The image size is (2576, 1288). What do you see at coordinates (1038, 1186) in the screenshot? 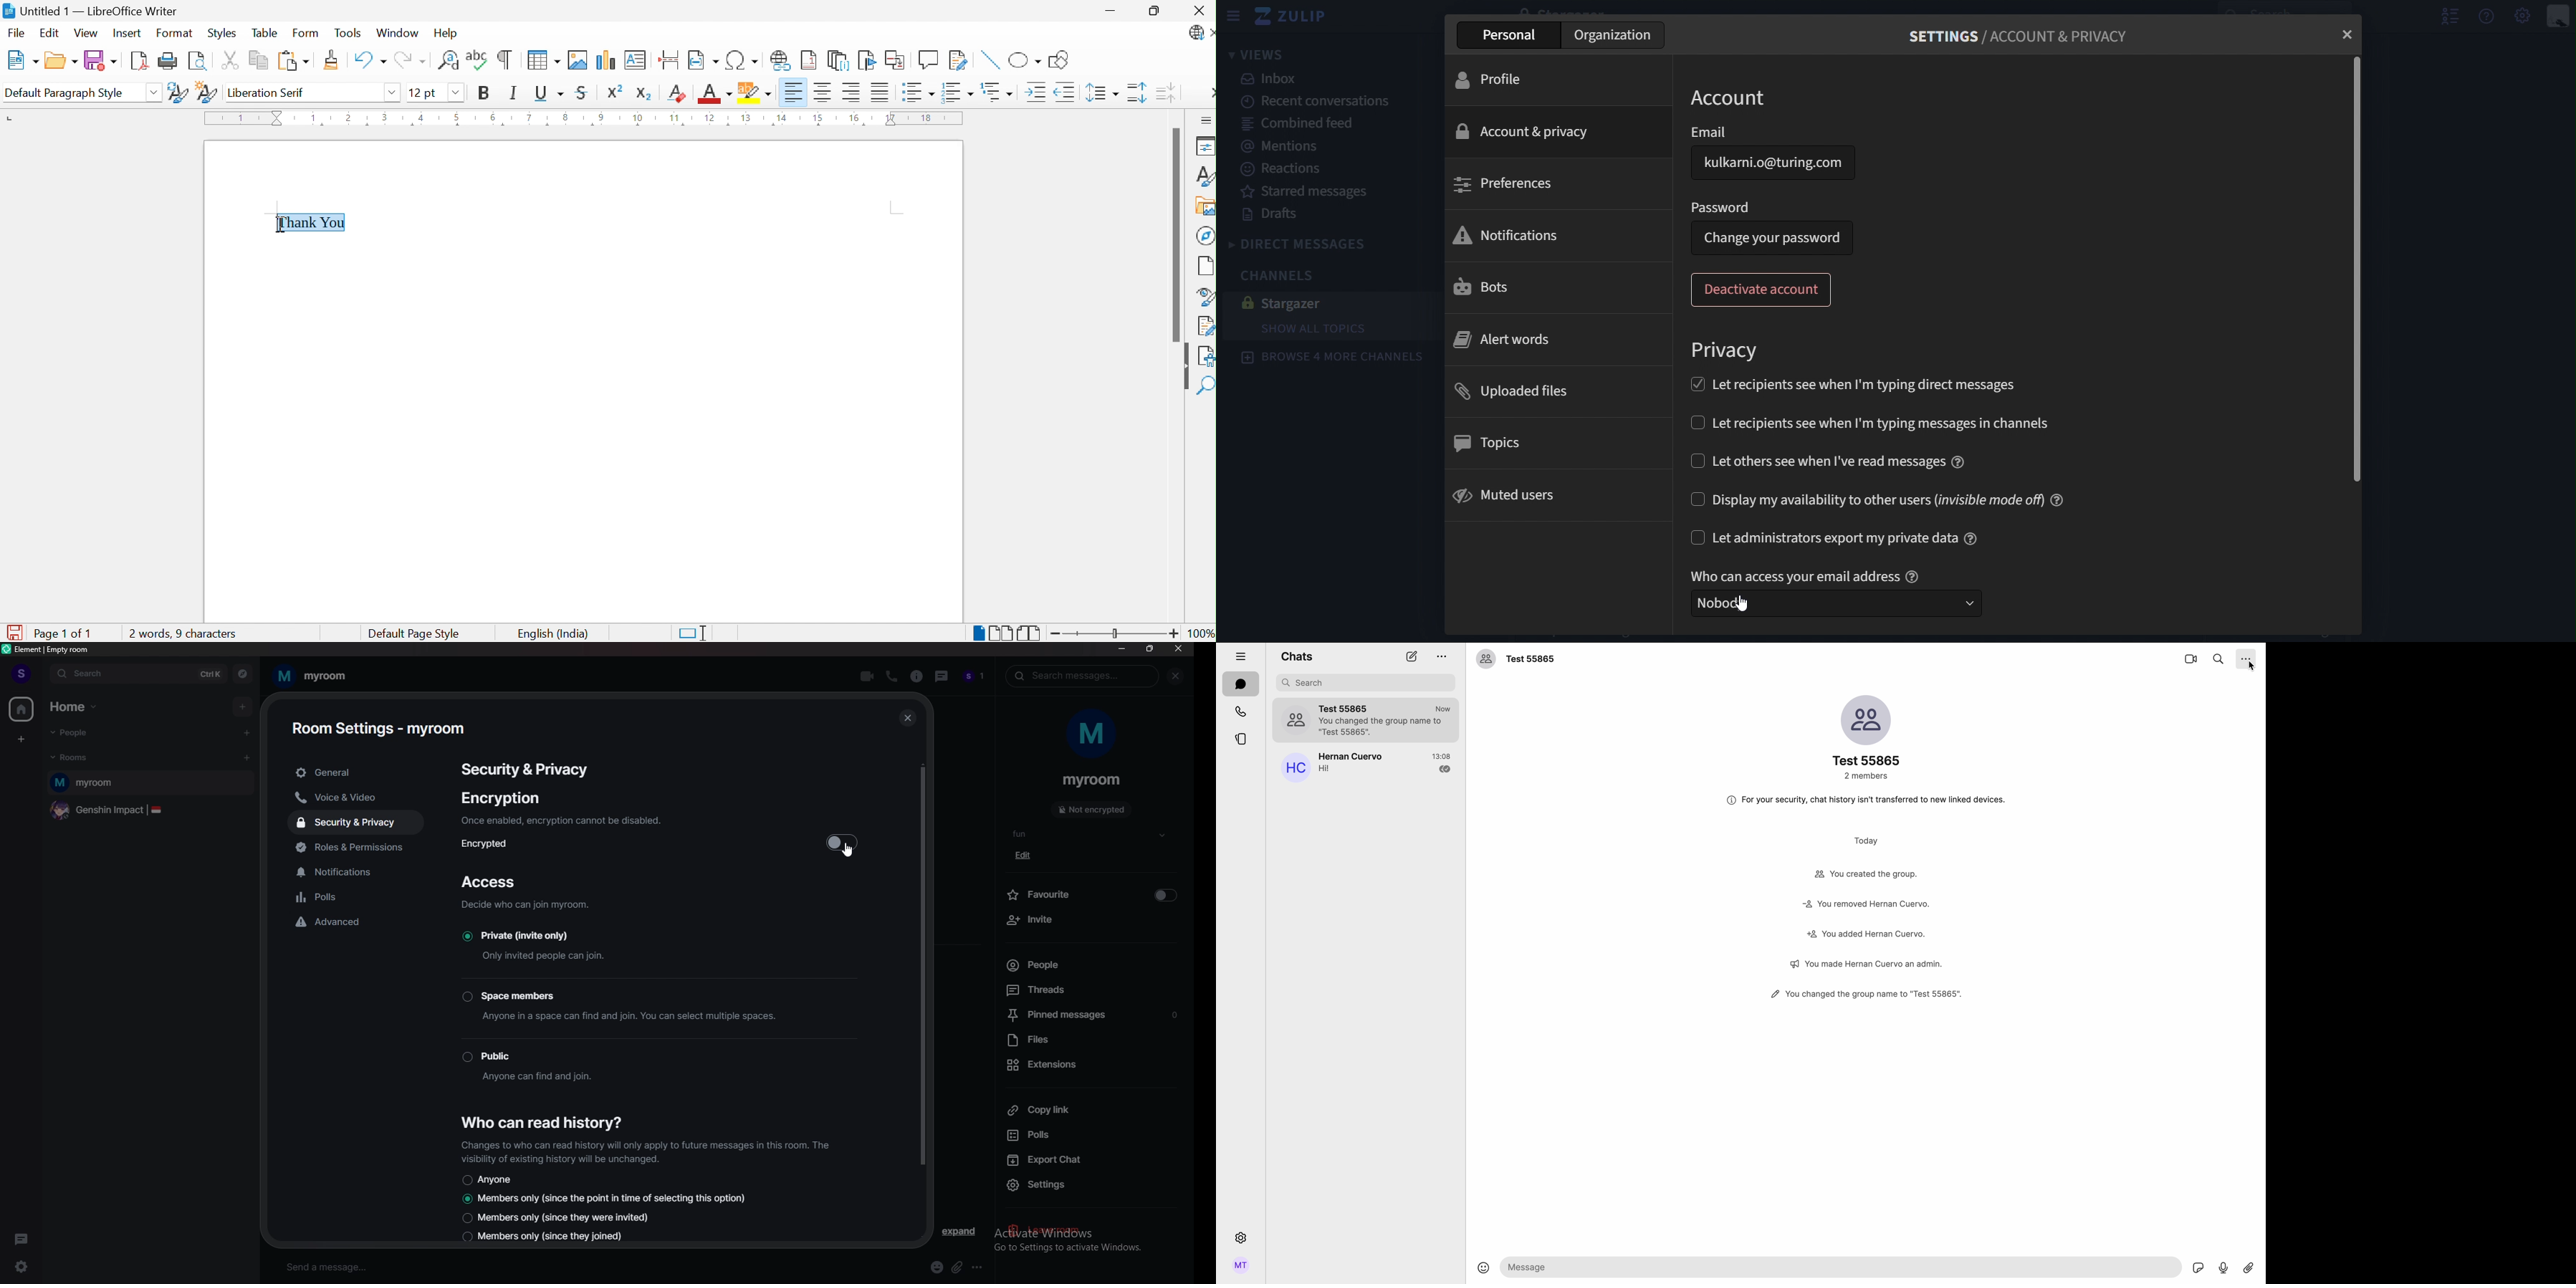
I see `settings` at bounding box center [1038, 1186].